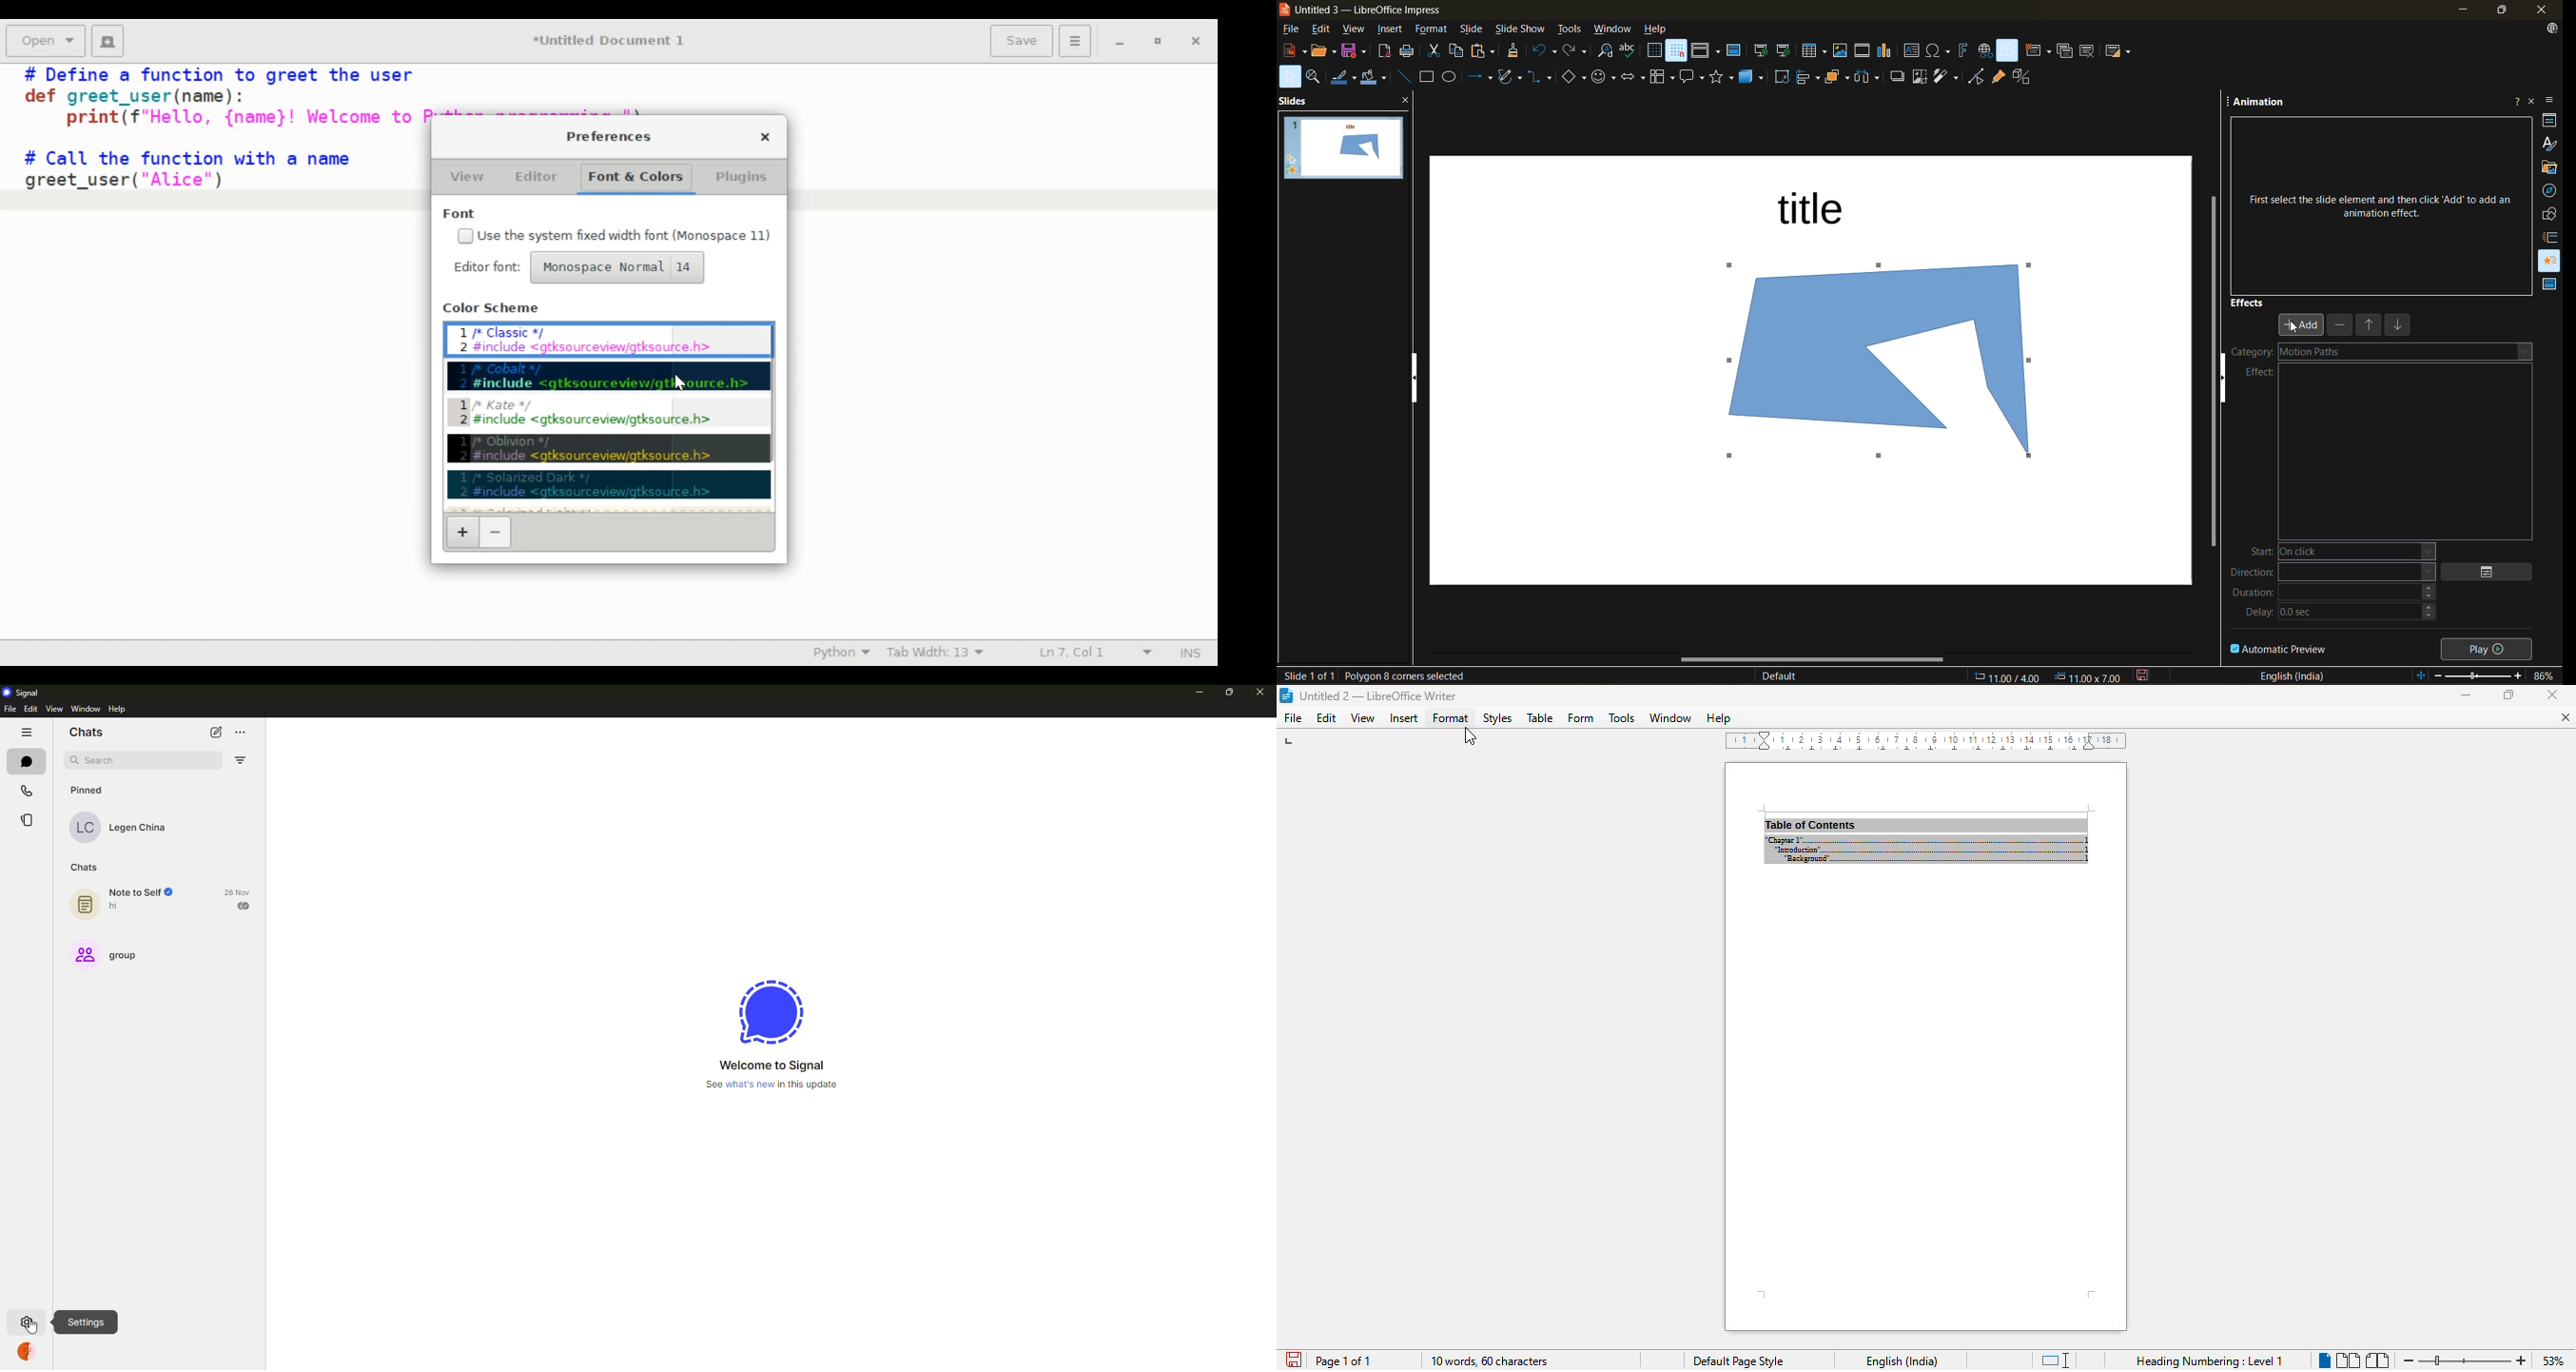 Image resolution: width=2576 pixels, height=1372 pixels. I want to click on styles, so click(1497, 718).